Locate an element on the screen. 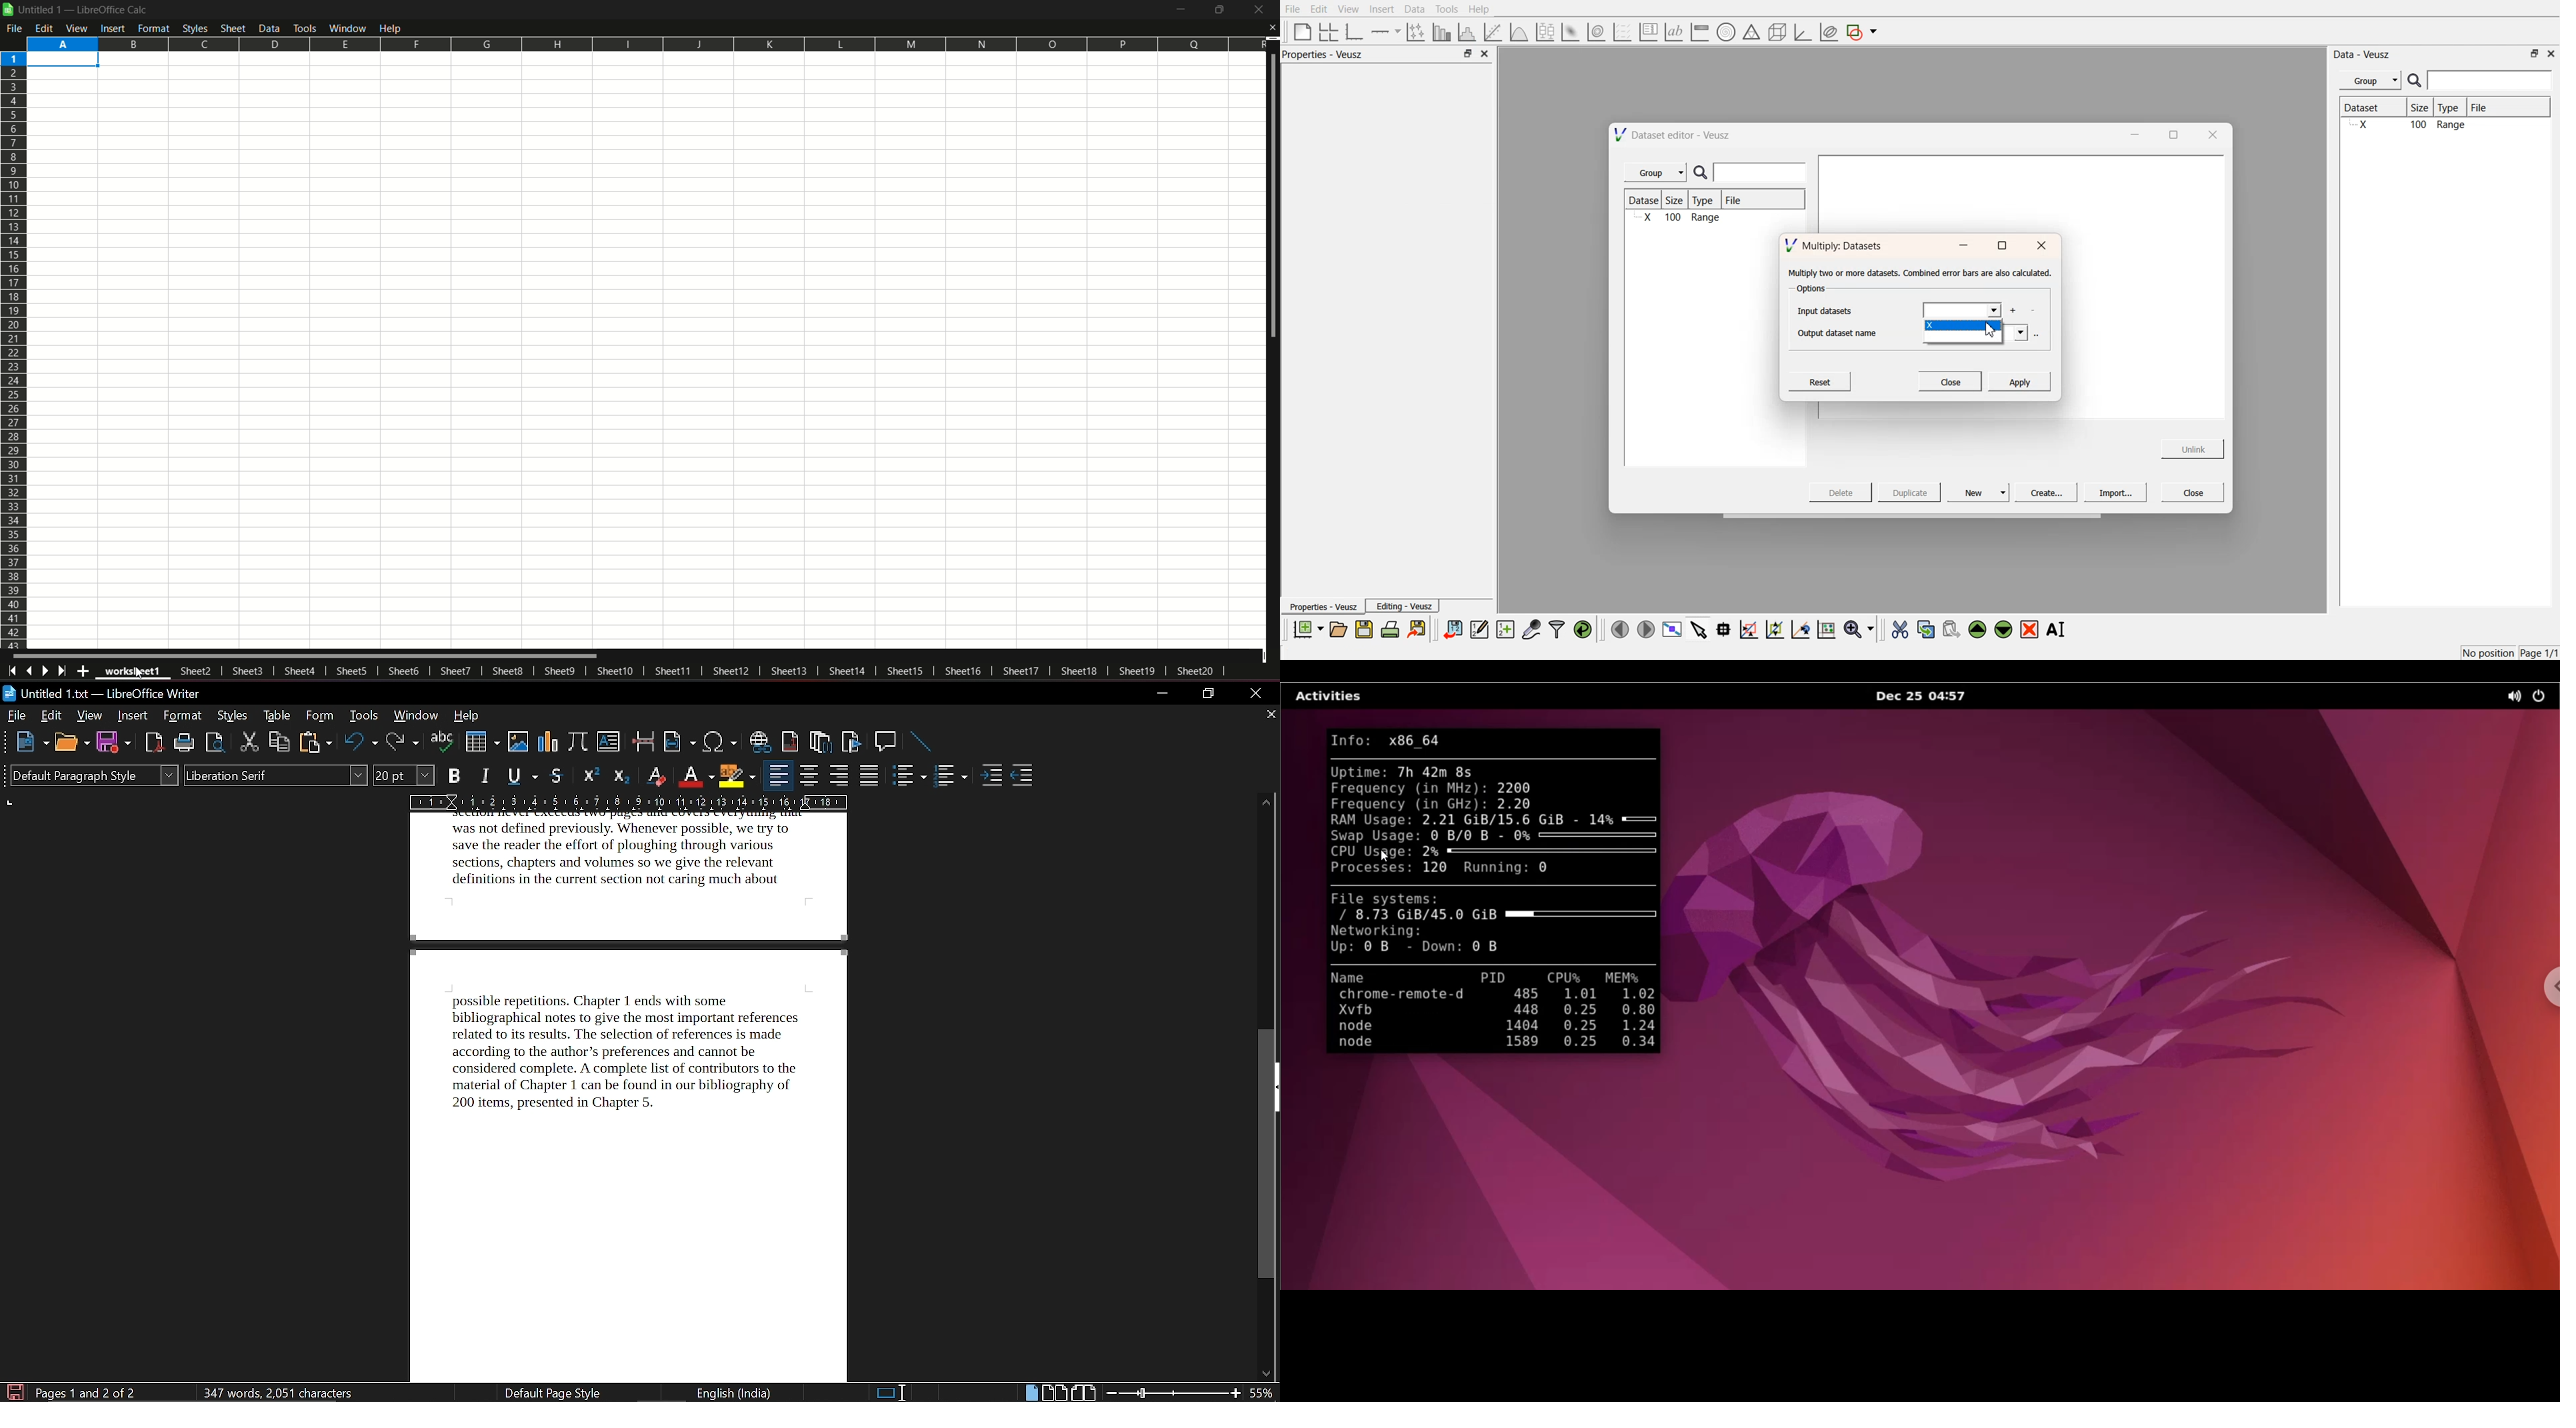 The image size is (2576, 1428). Rows is located at coordinates (15, 349).